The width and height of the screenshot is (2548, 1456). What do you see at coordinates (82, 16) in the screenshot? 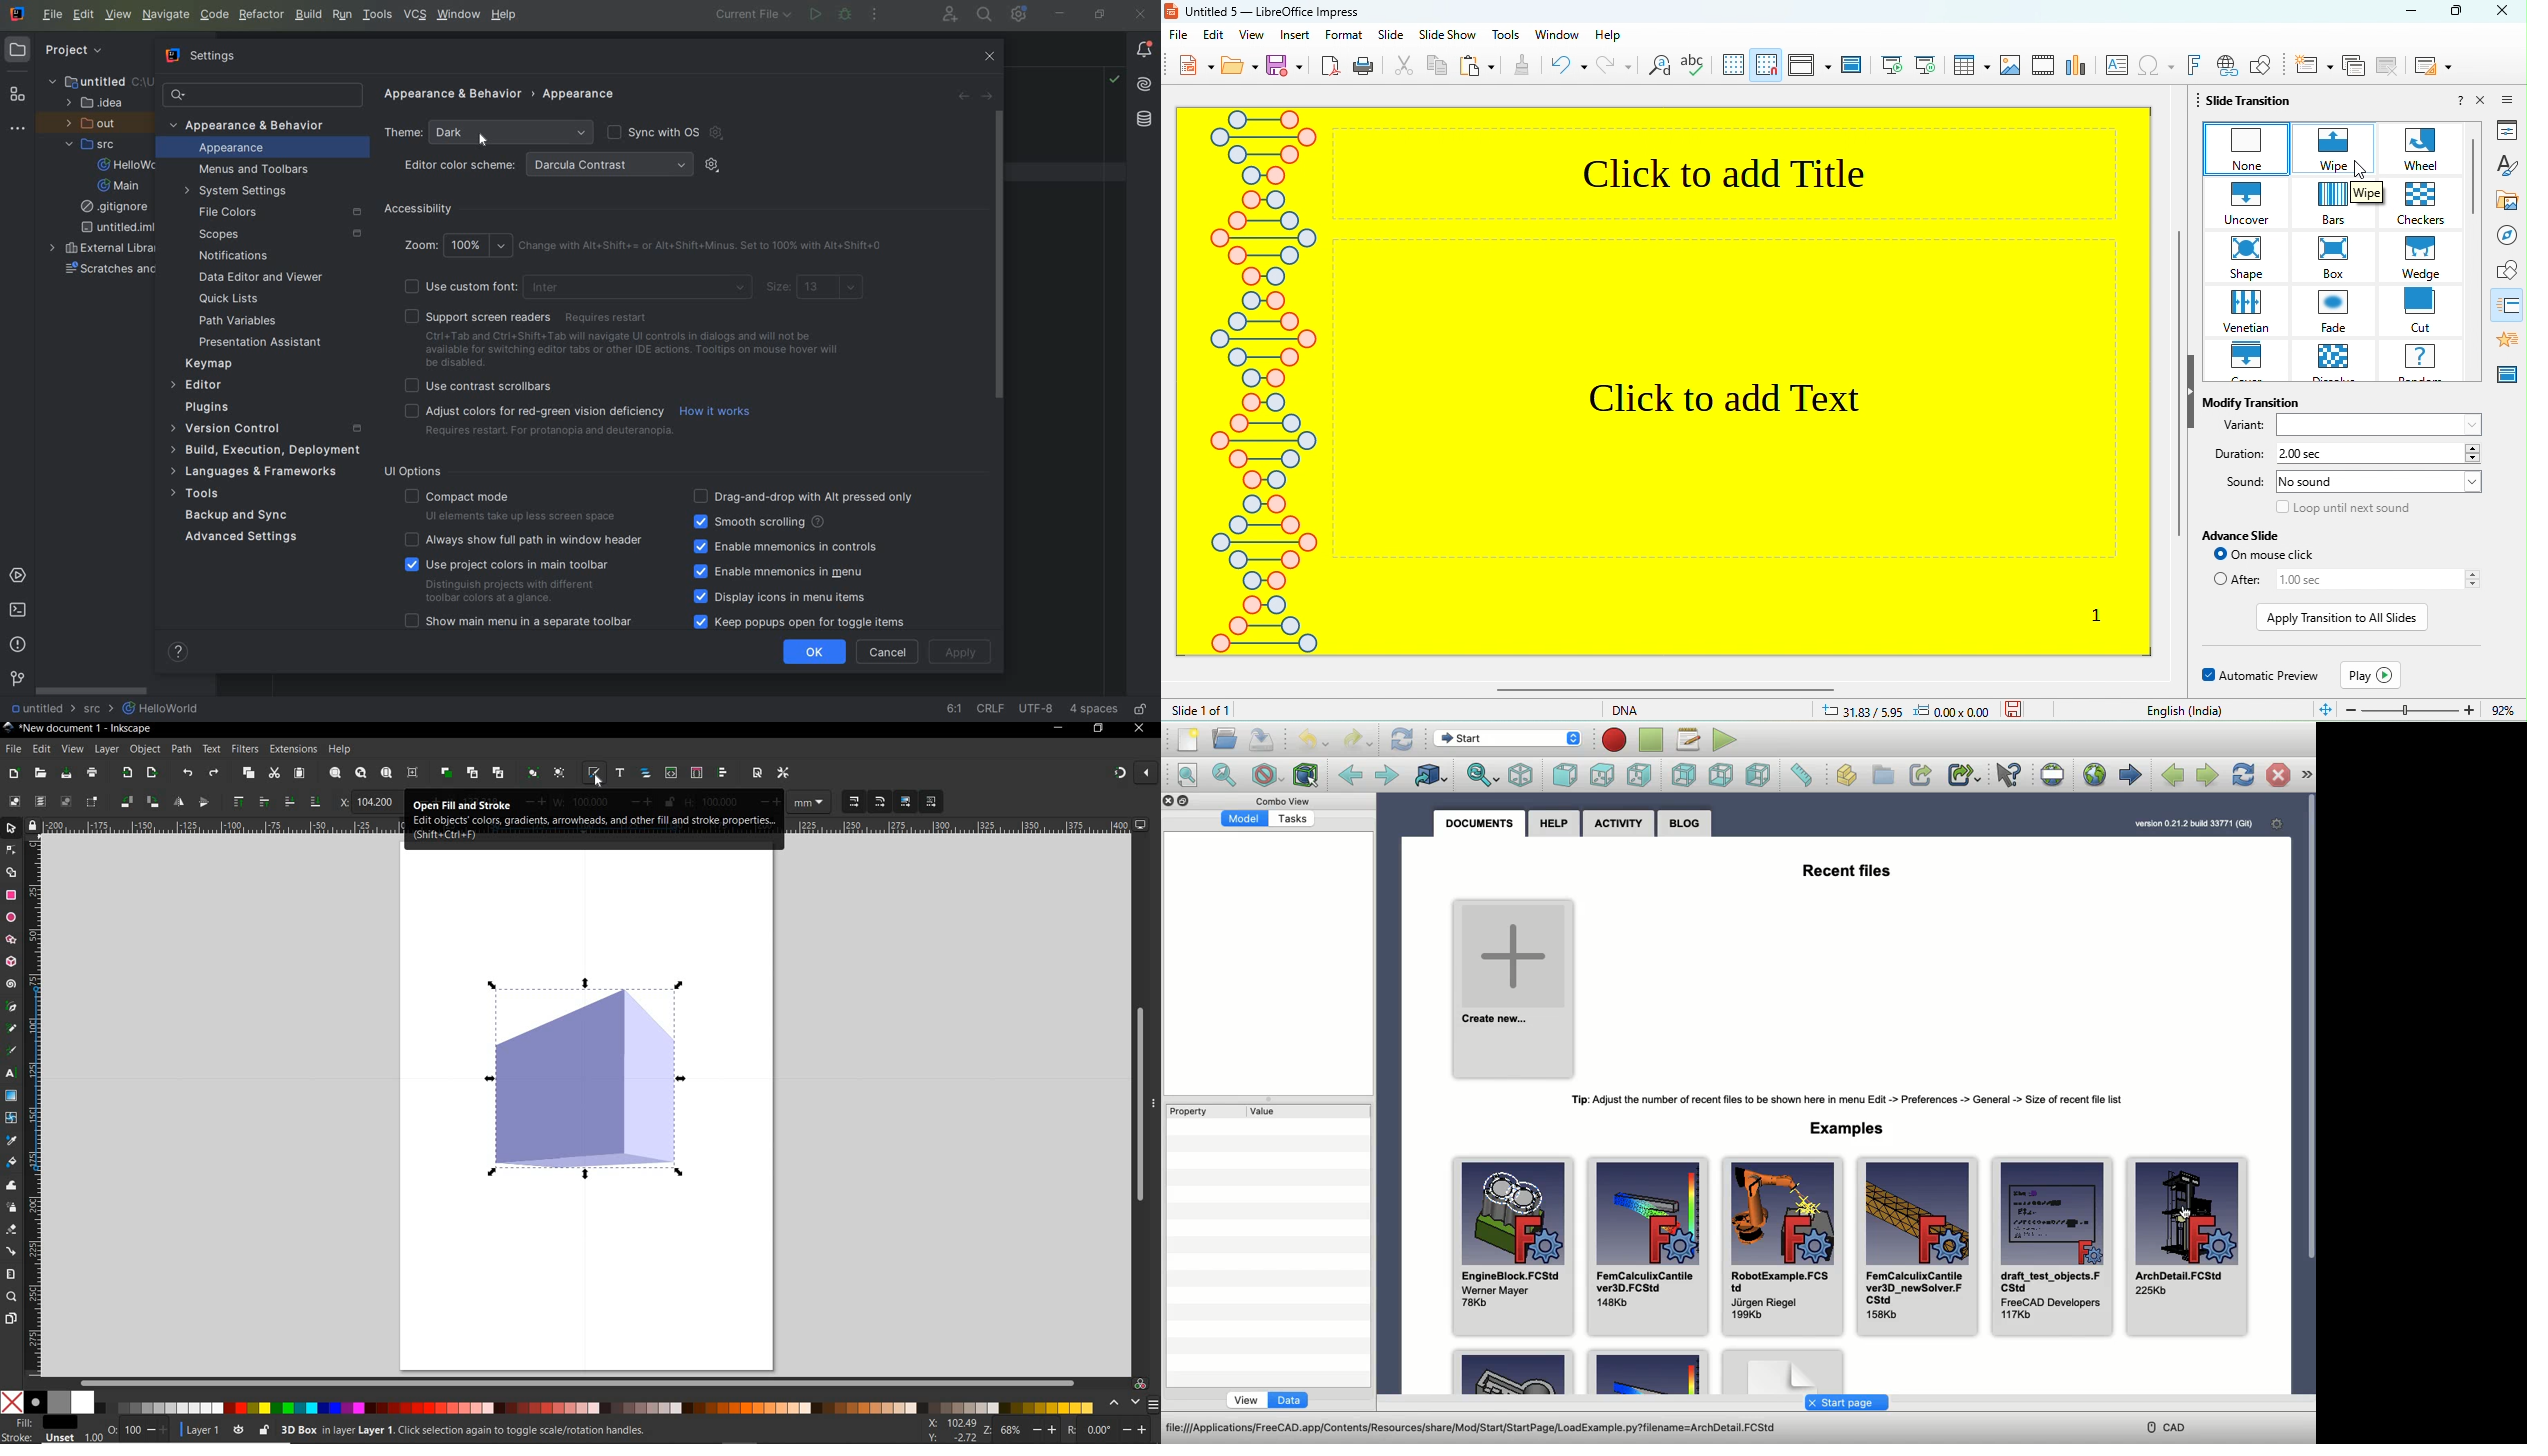
I see `Edit` at bounding box center [82, 16].